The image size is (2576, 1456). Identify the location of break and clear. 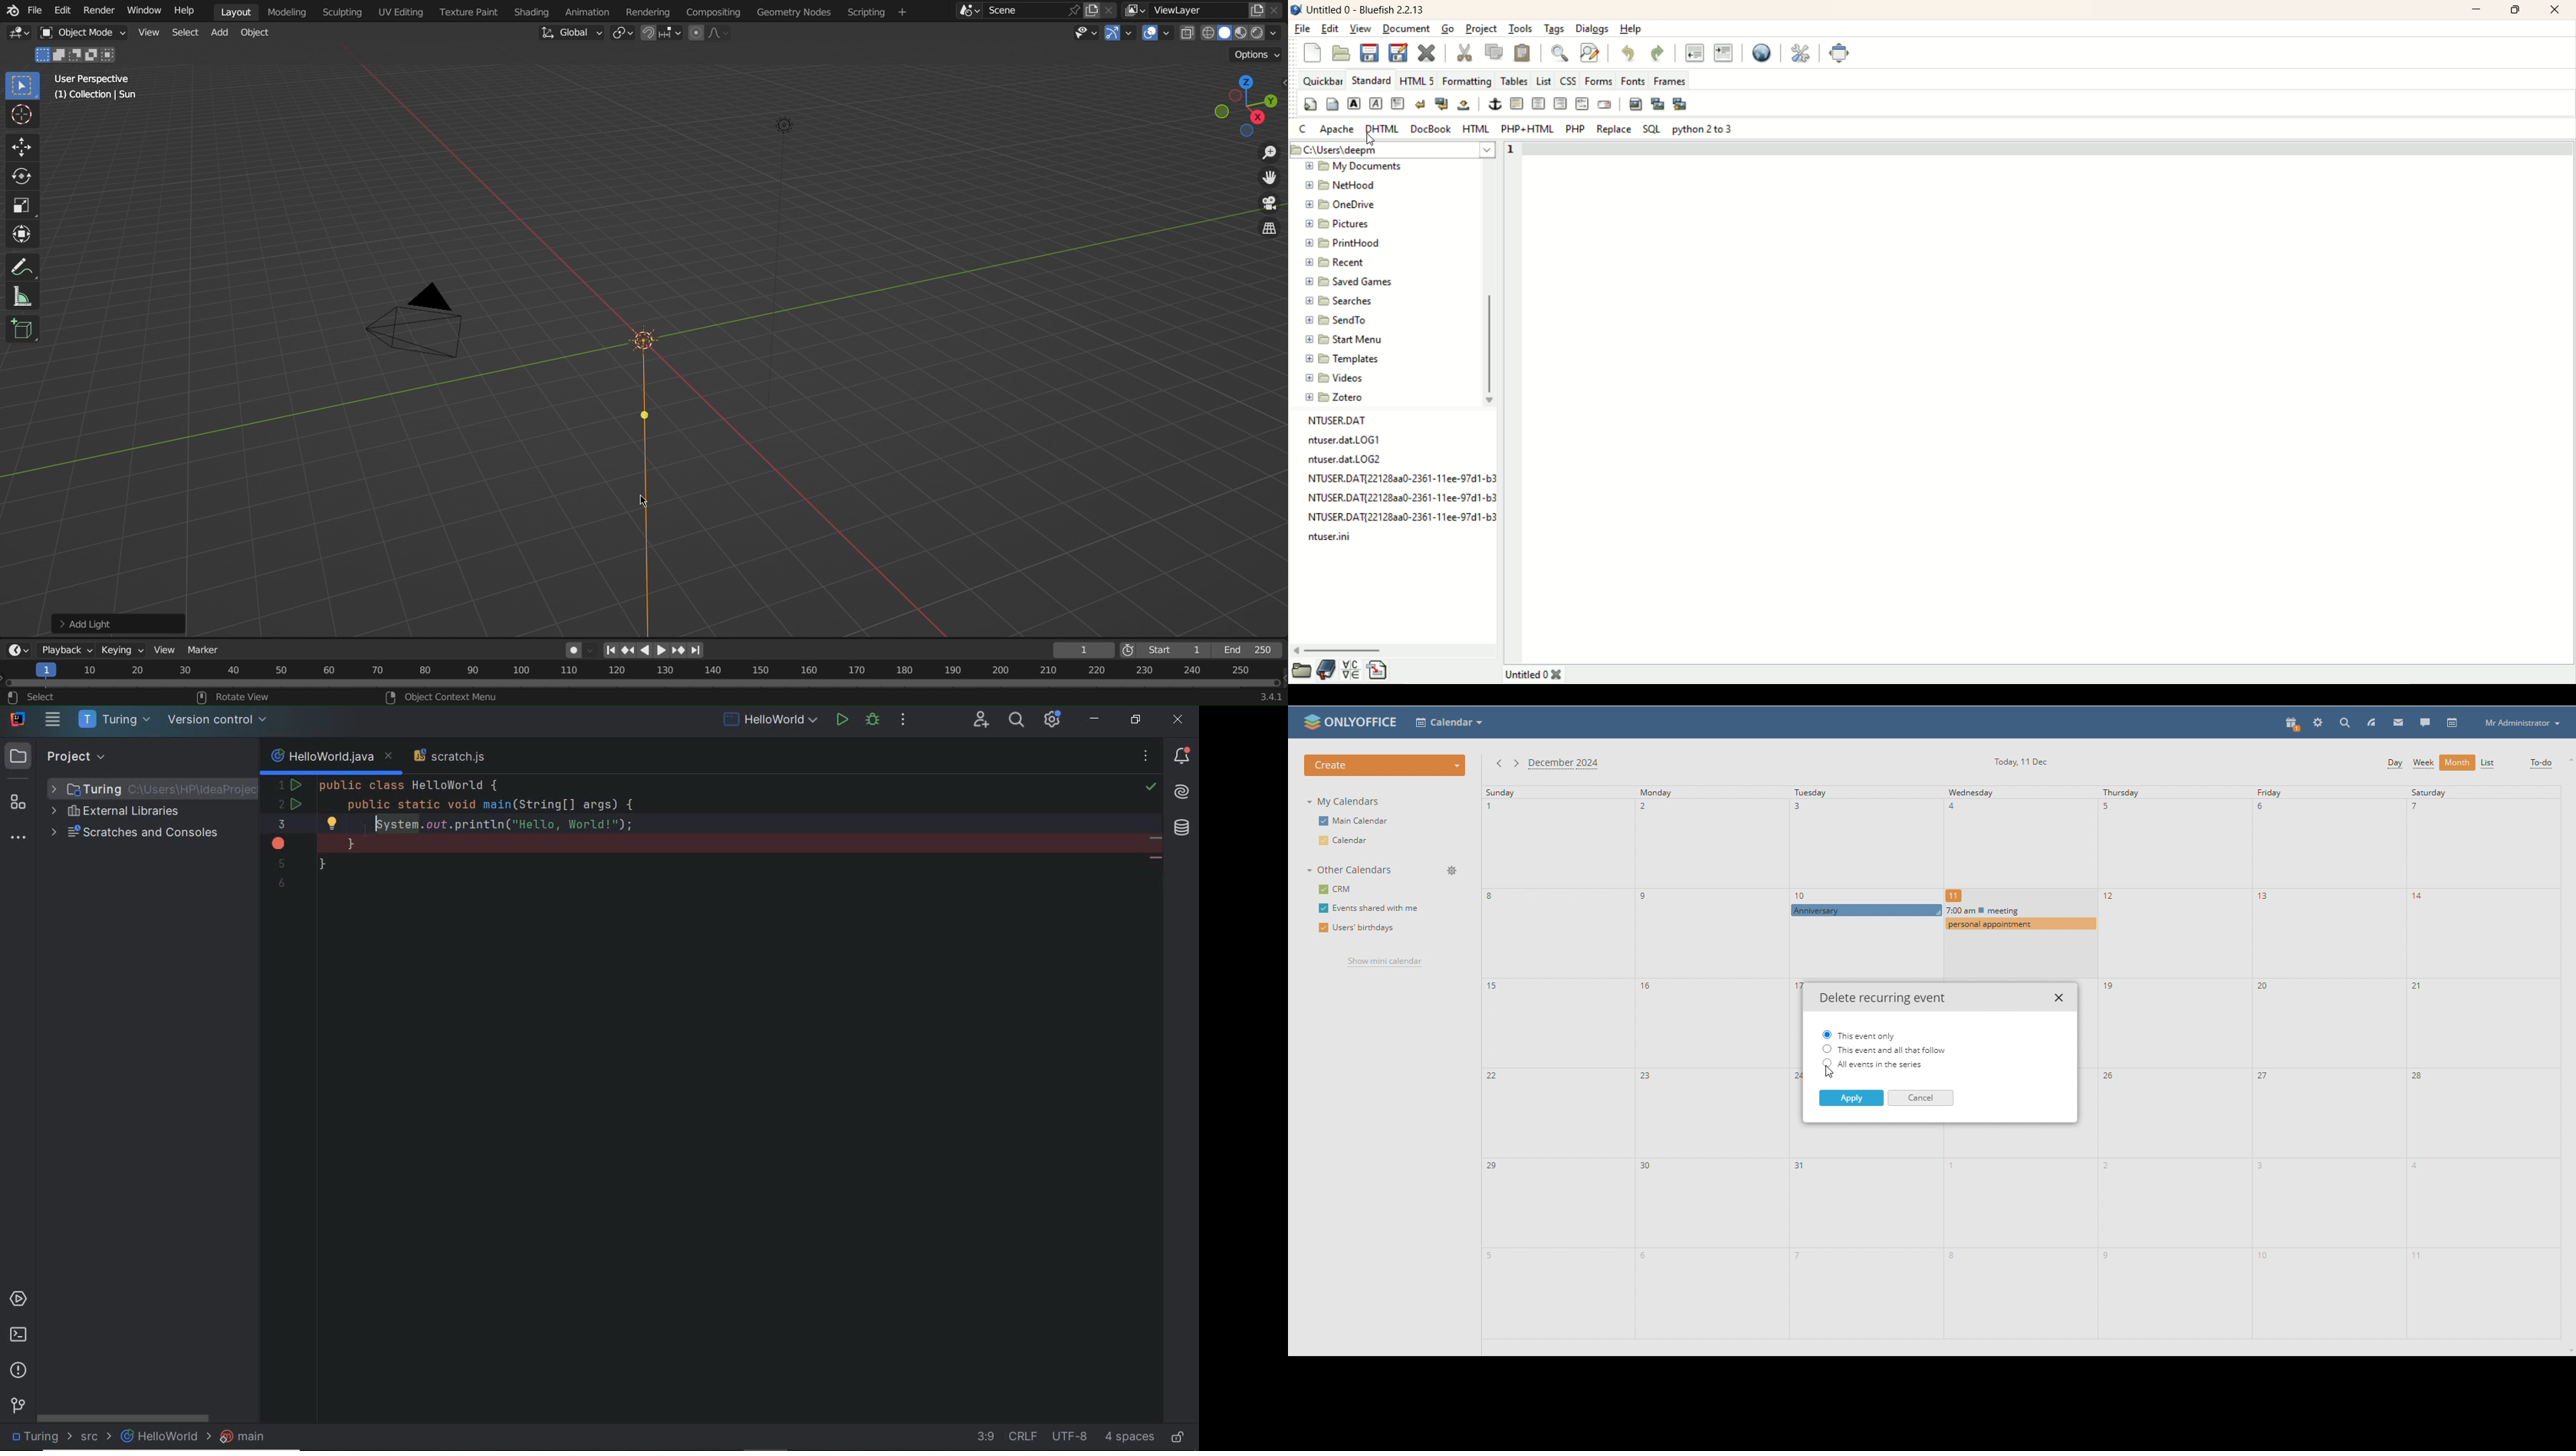
(1442, 103).